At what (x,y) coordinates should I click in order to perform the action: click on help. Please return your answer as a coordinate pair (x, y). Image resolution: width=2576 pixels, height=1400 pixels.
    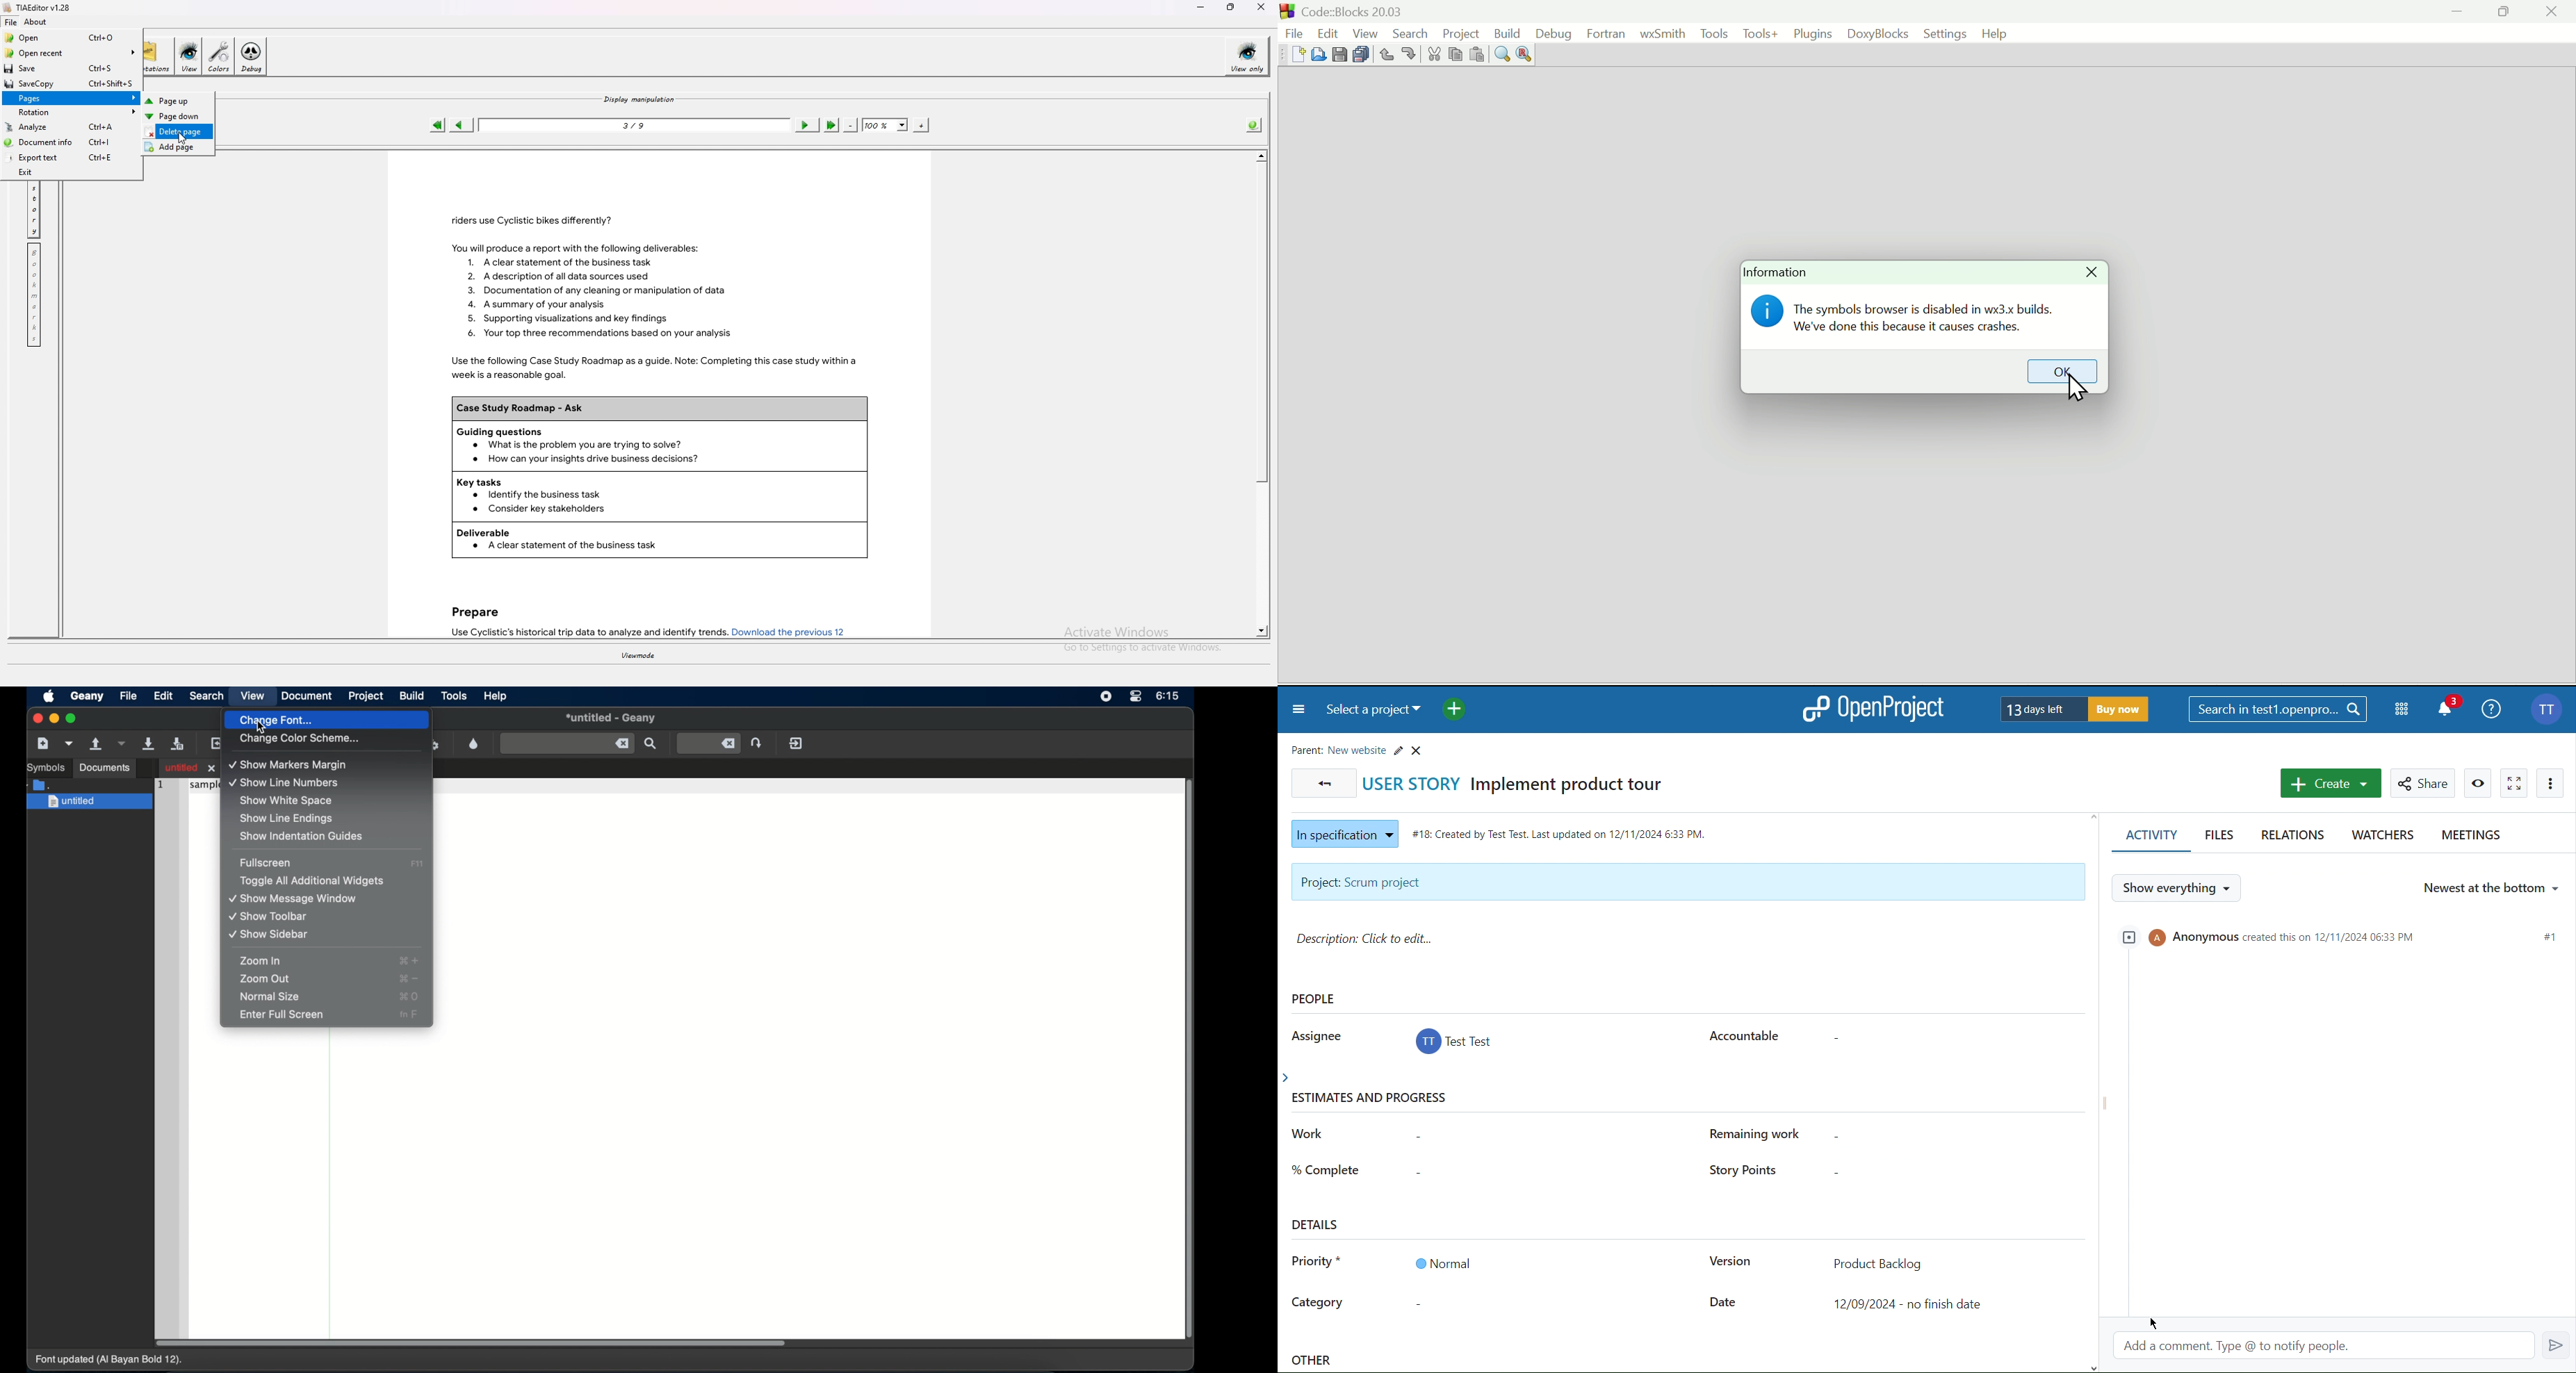
    Looking at the image, I should click on (1992, 33).